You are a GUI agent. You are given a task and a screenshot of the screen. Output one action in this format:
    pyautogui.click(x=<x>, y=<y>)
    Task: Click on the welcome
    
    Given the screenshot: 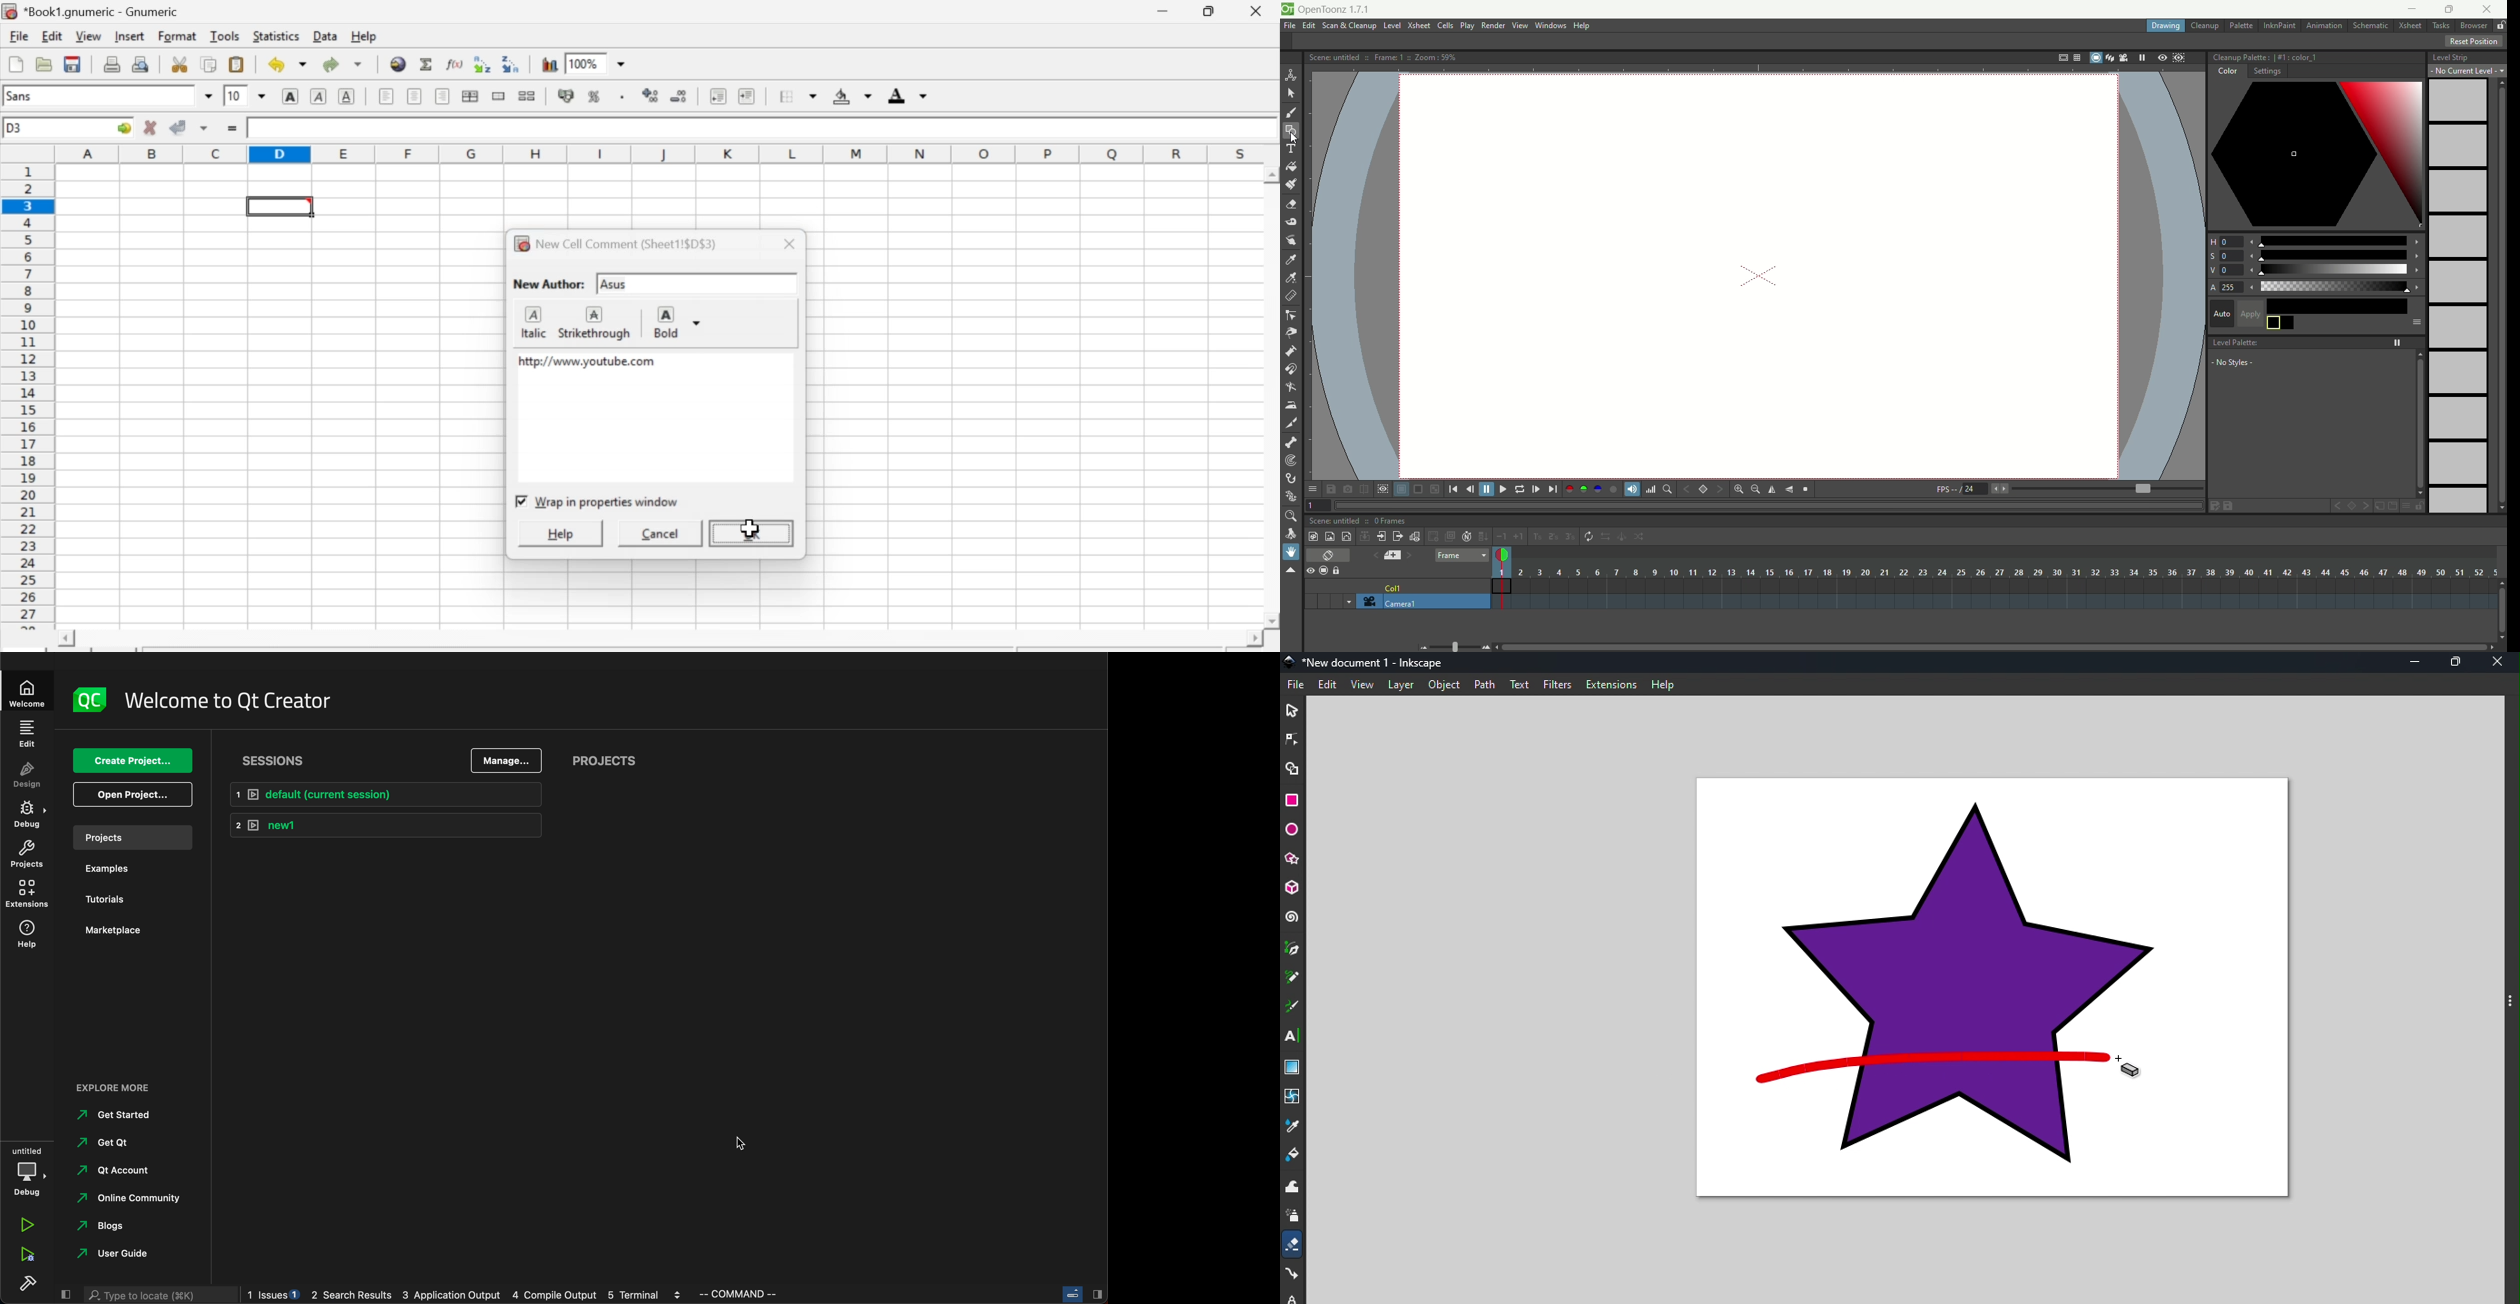 What is the action you would take?
    pyautogui.click(x=228, y=701)
    